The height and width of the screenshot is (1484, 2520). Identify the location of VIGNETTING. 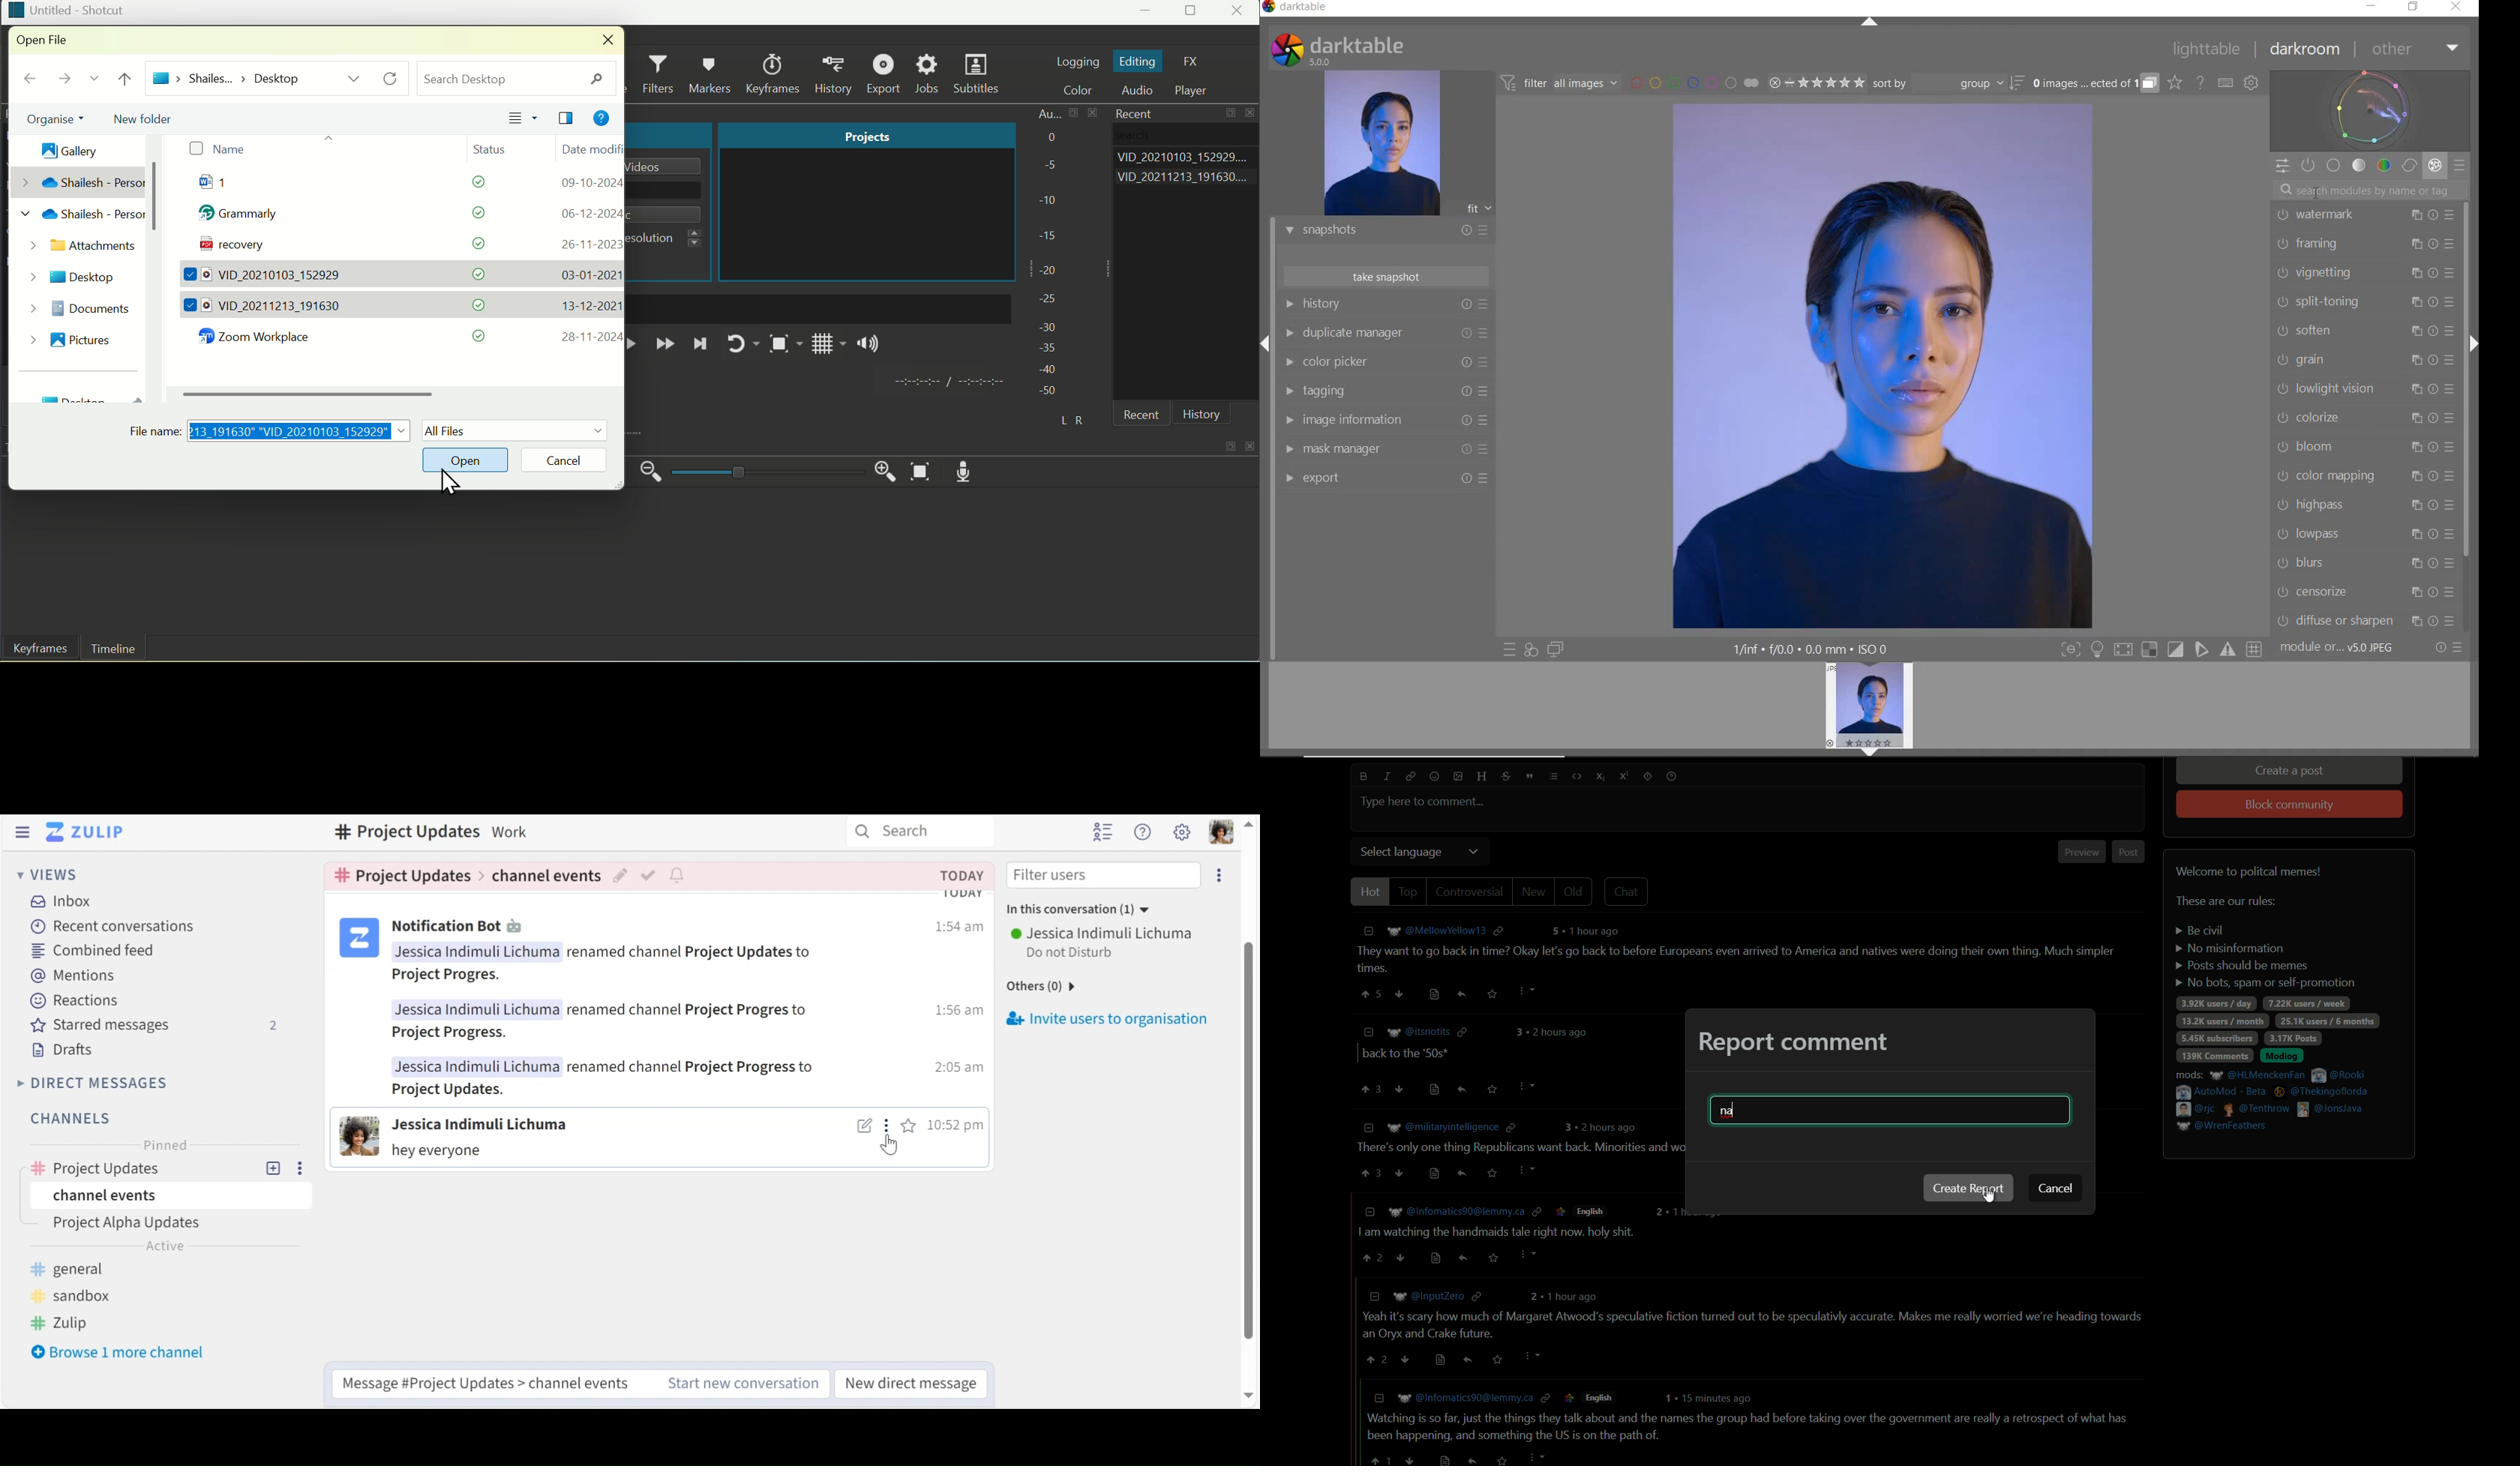
(2364, 272).